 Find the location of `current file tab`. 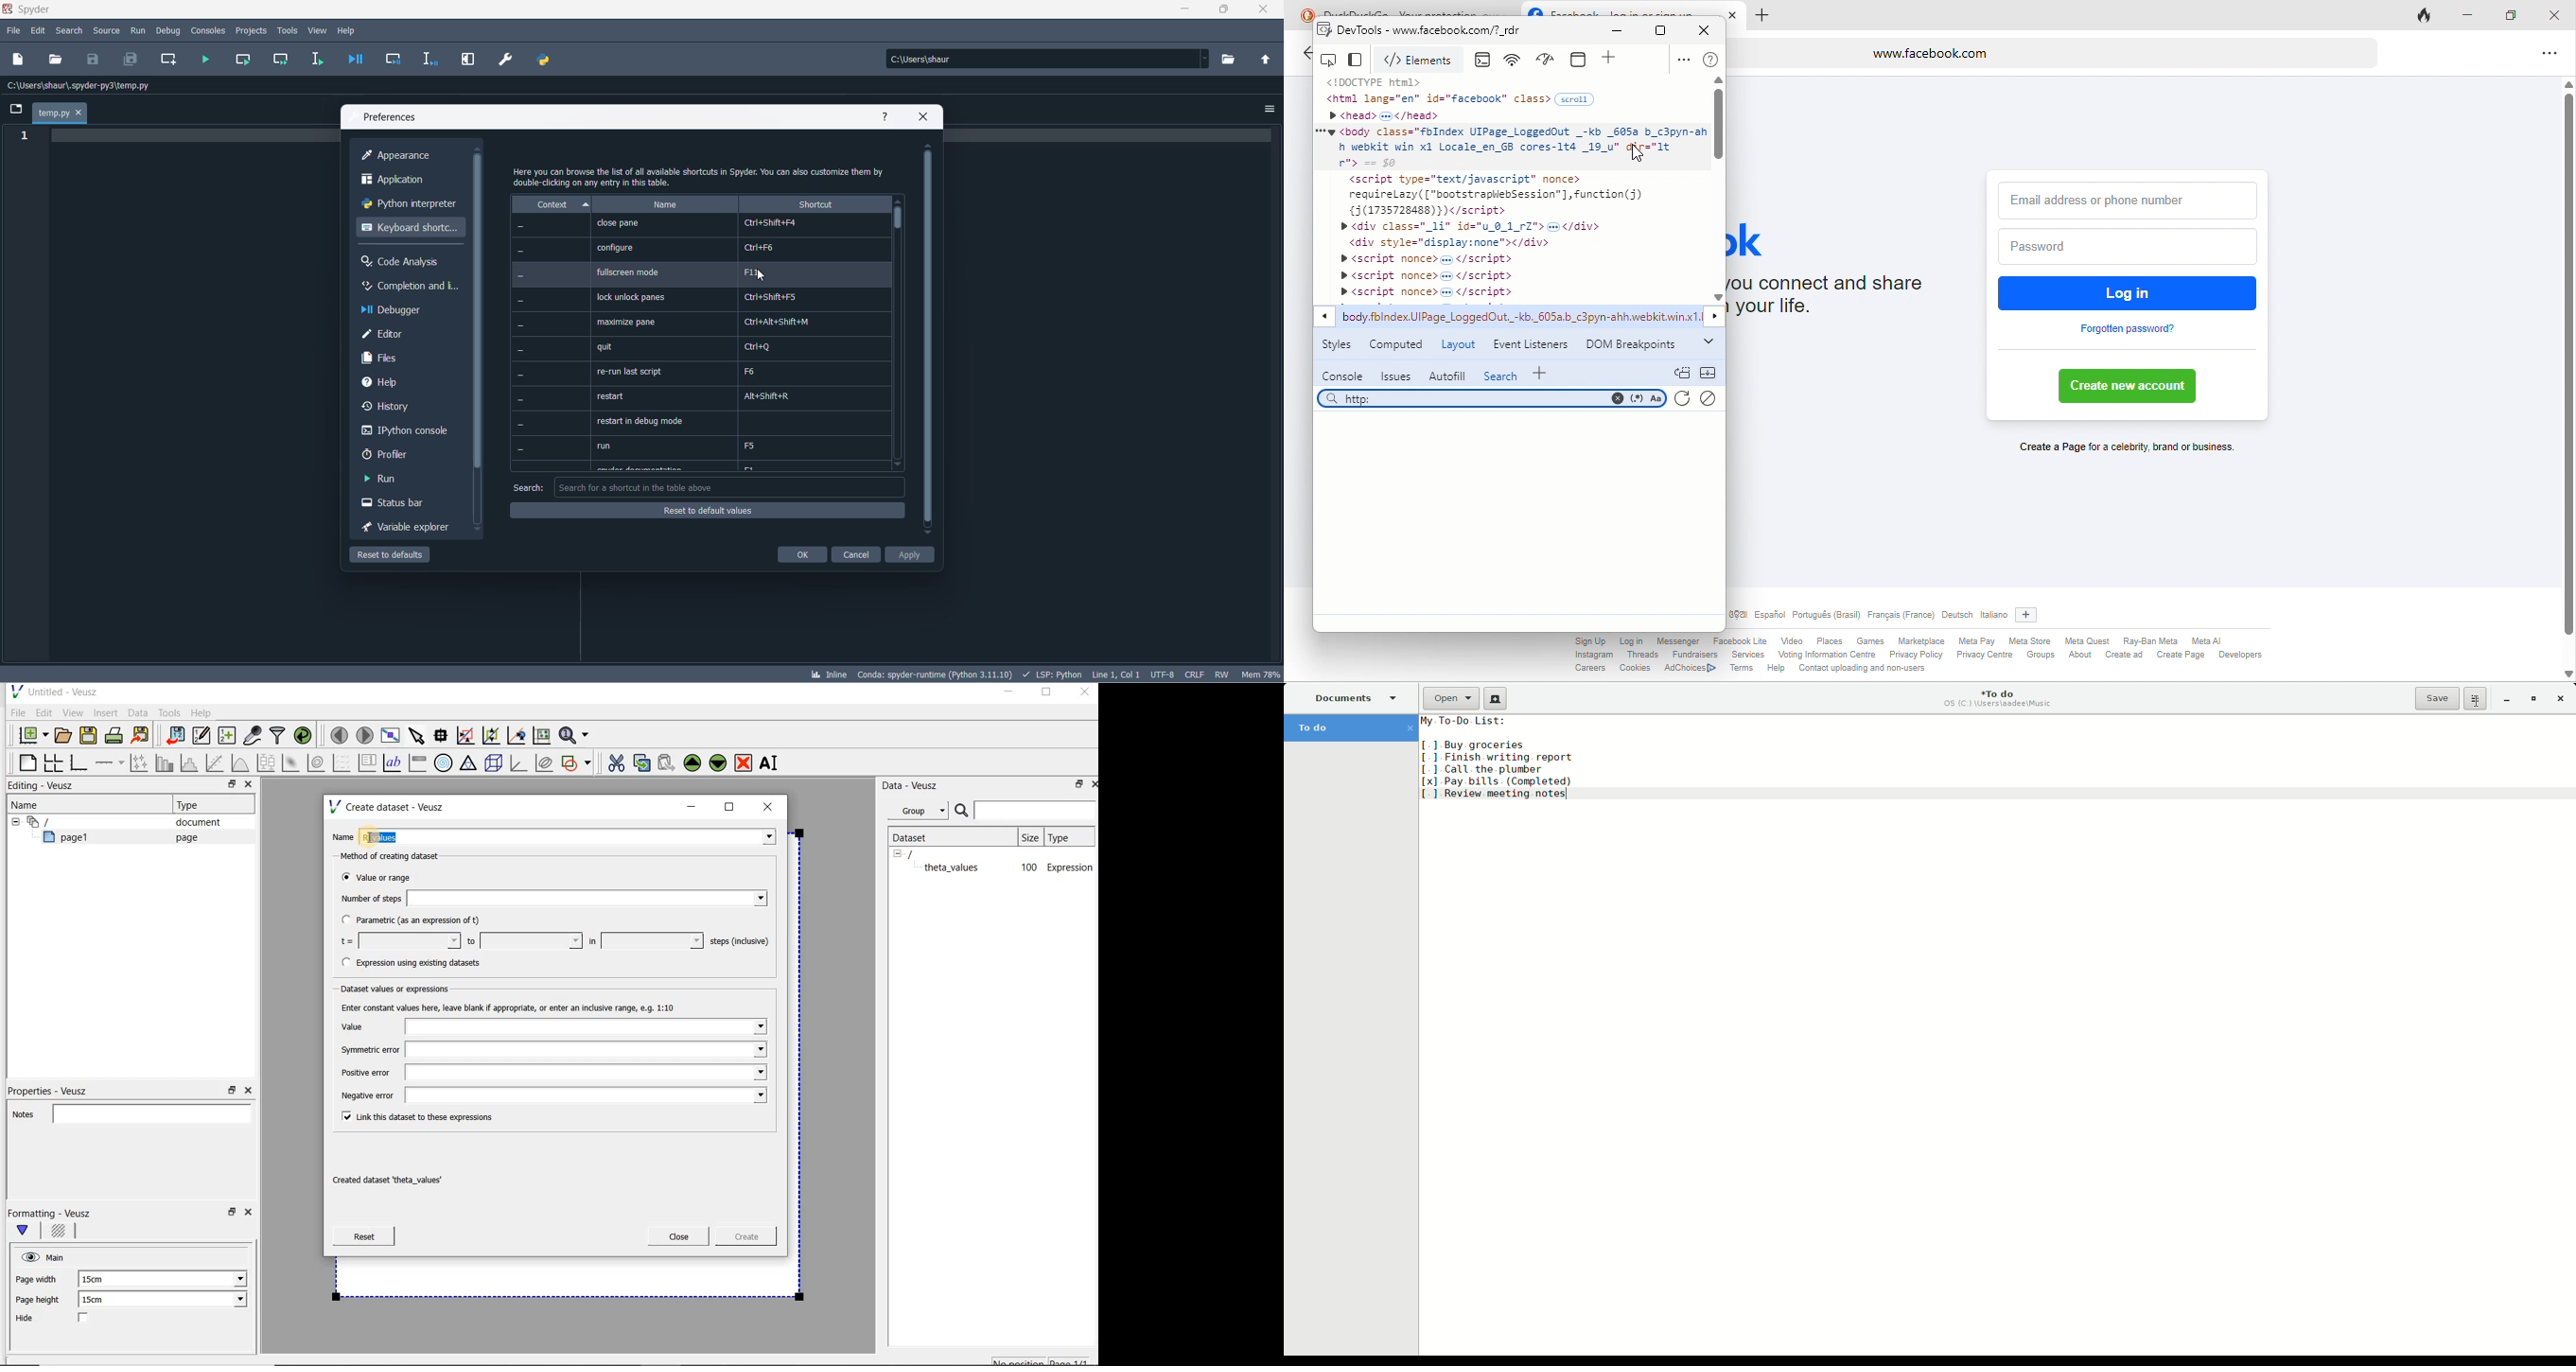

current file tab is located at coordinates (60, 114).